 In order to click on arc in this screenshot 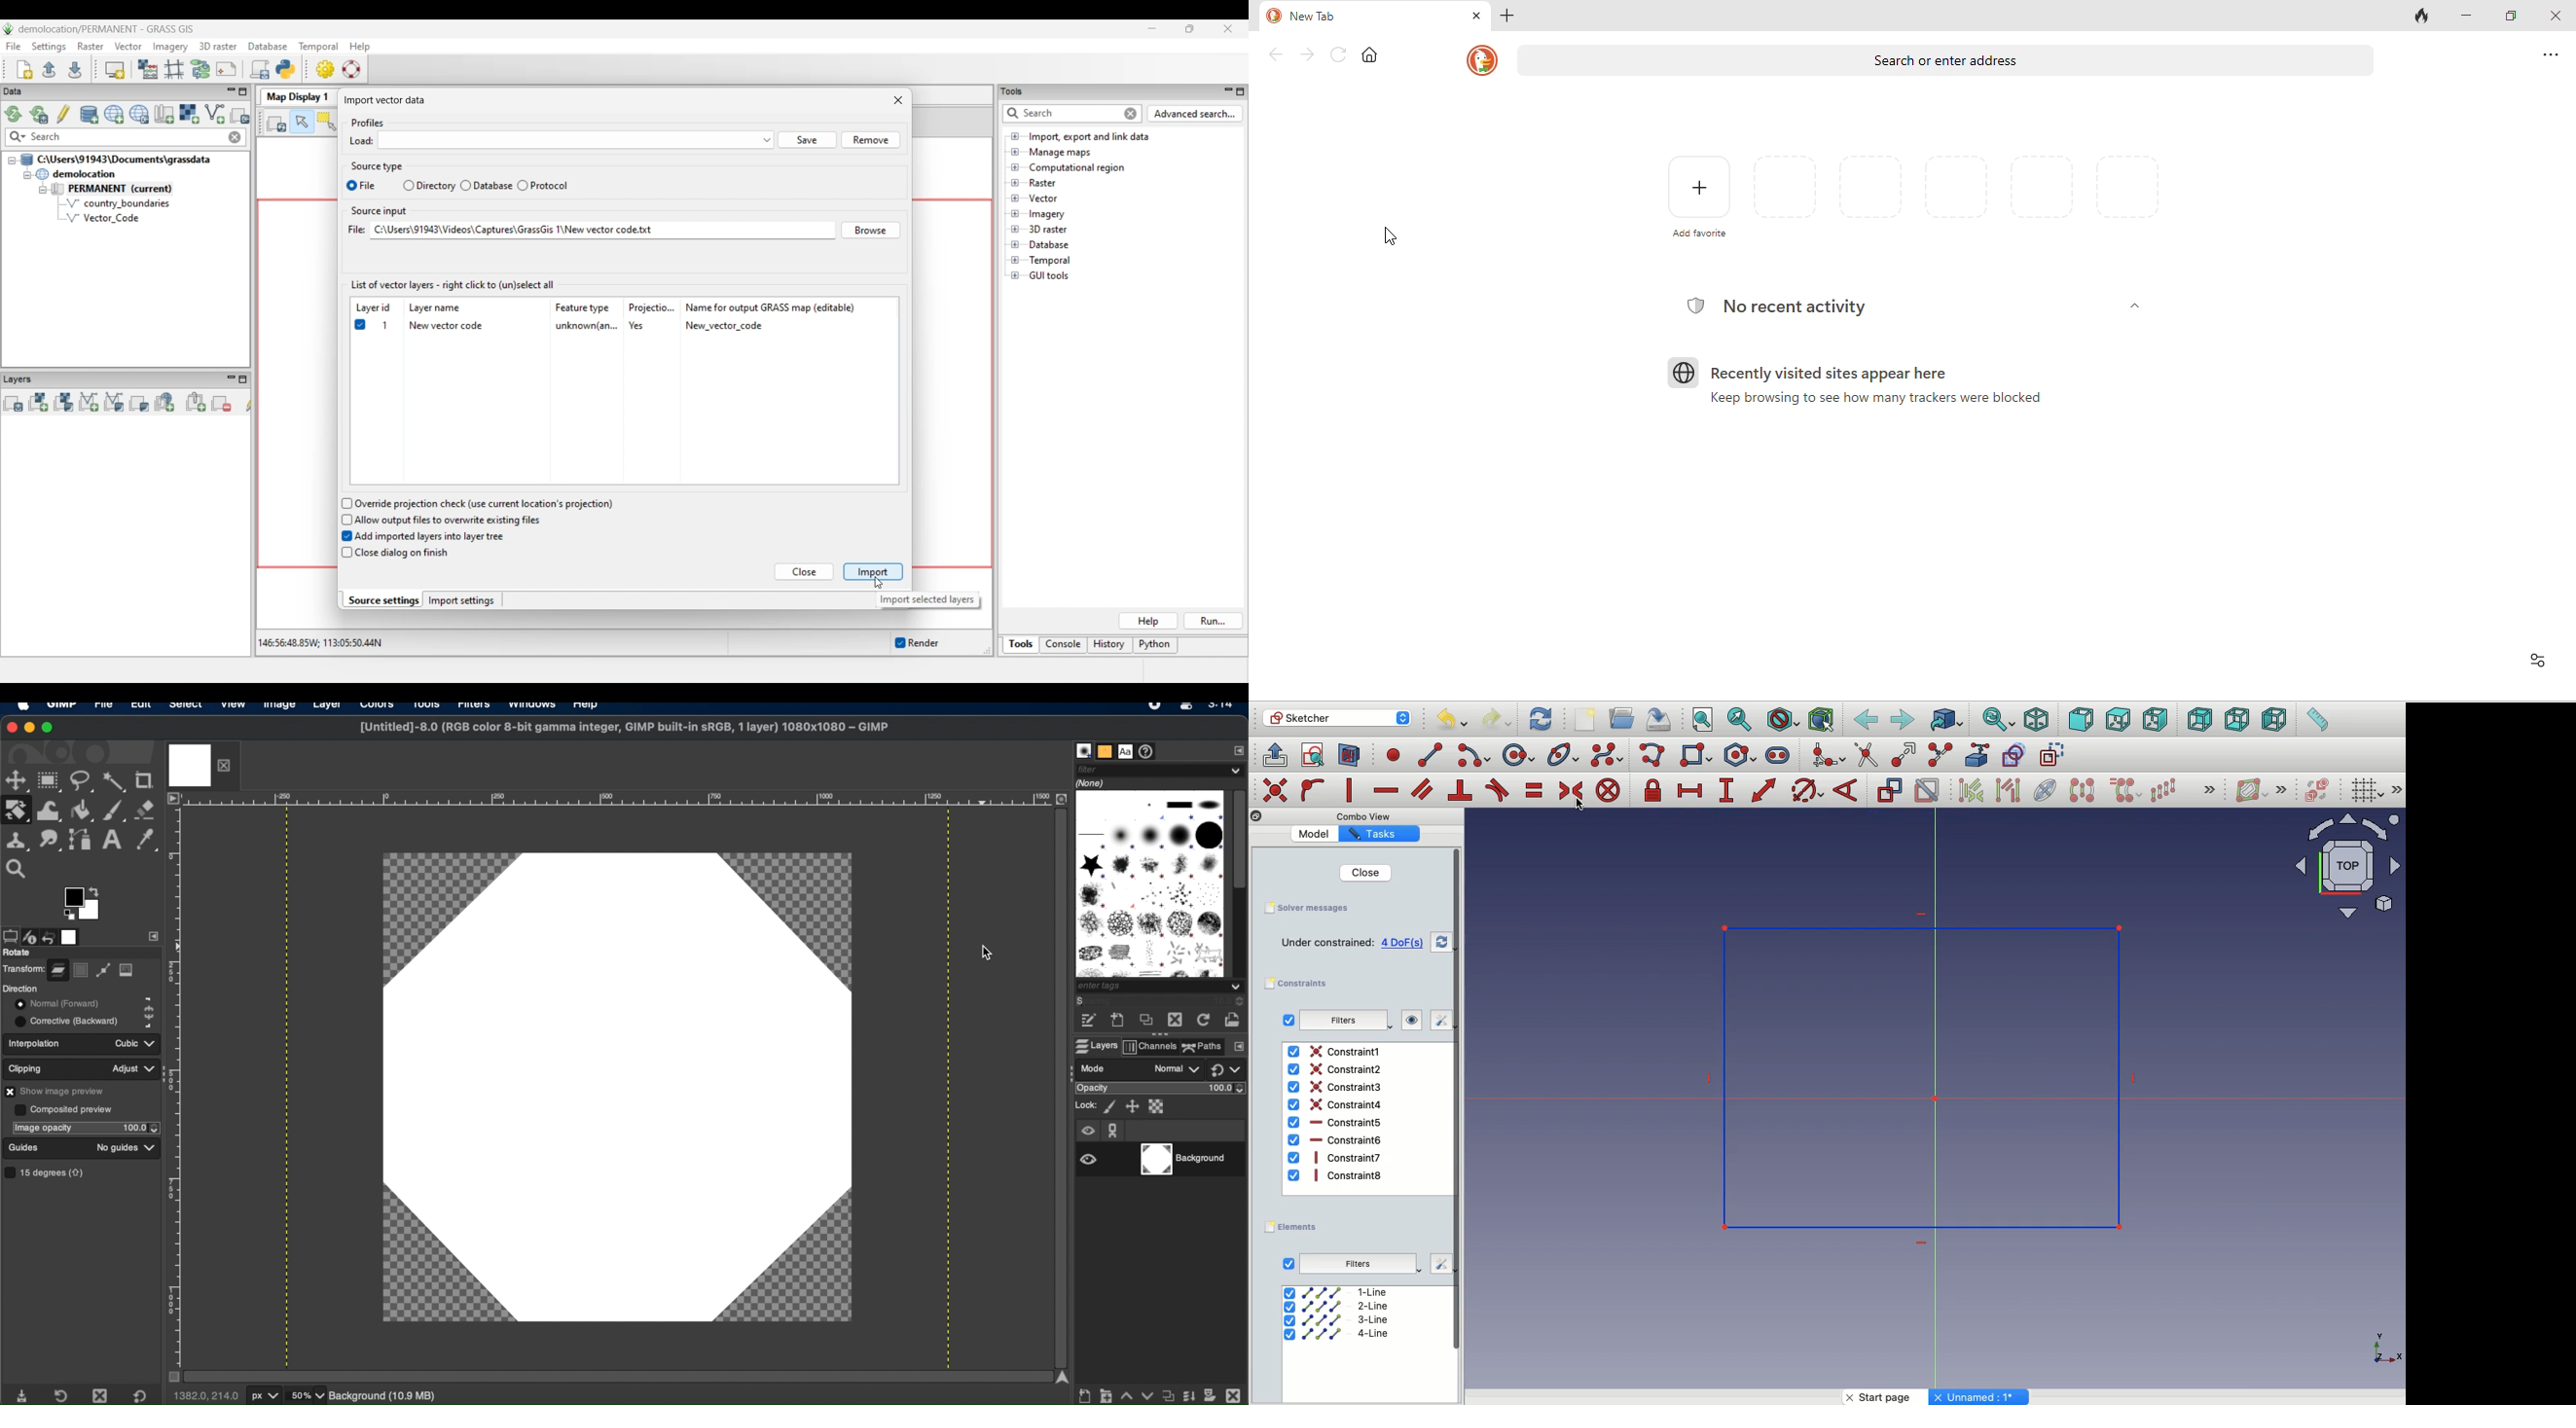, I will do `click(1475, 756)`.